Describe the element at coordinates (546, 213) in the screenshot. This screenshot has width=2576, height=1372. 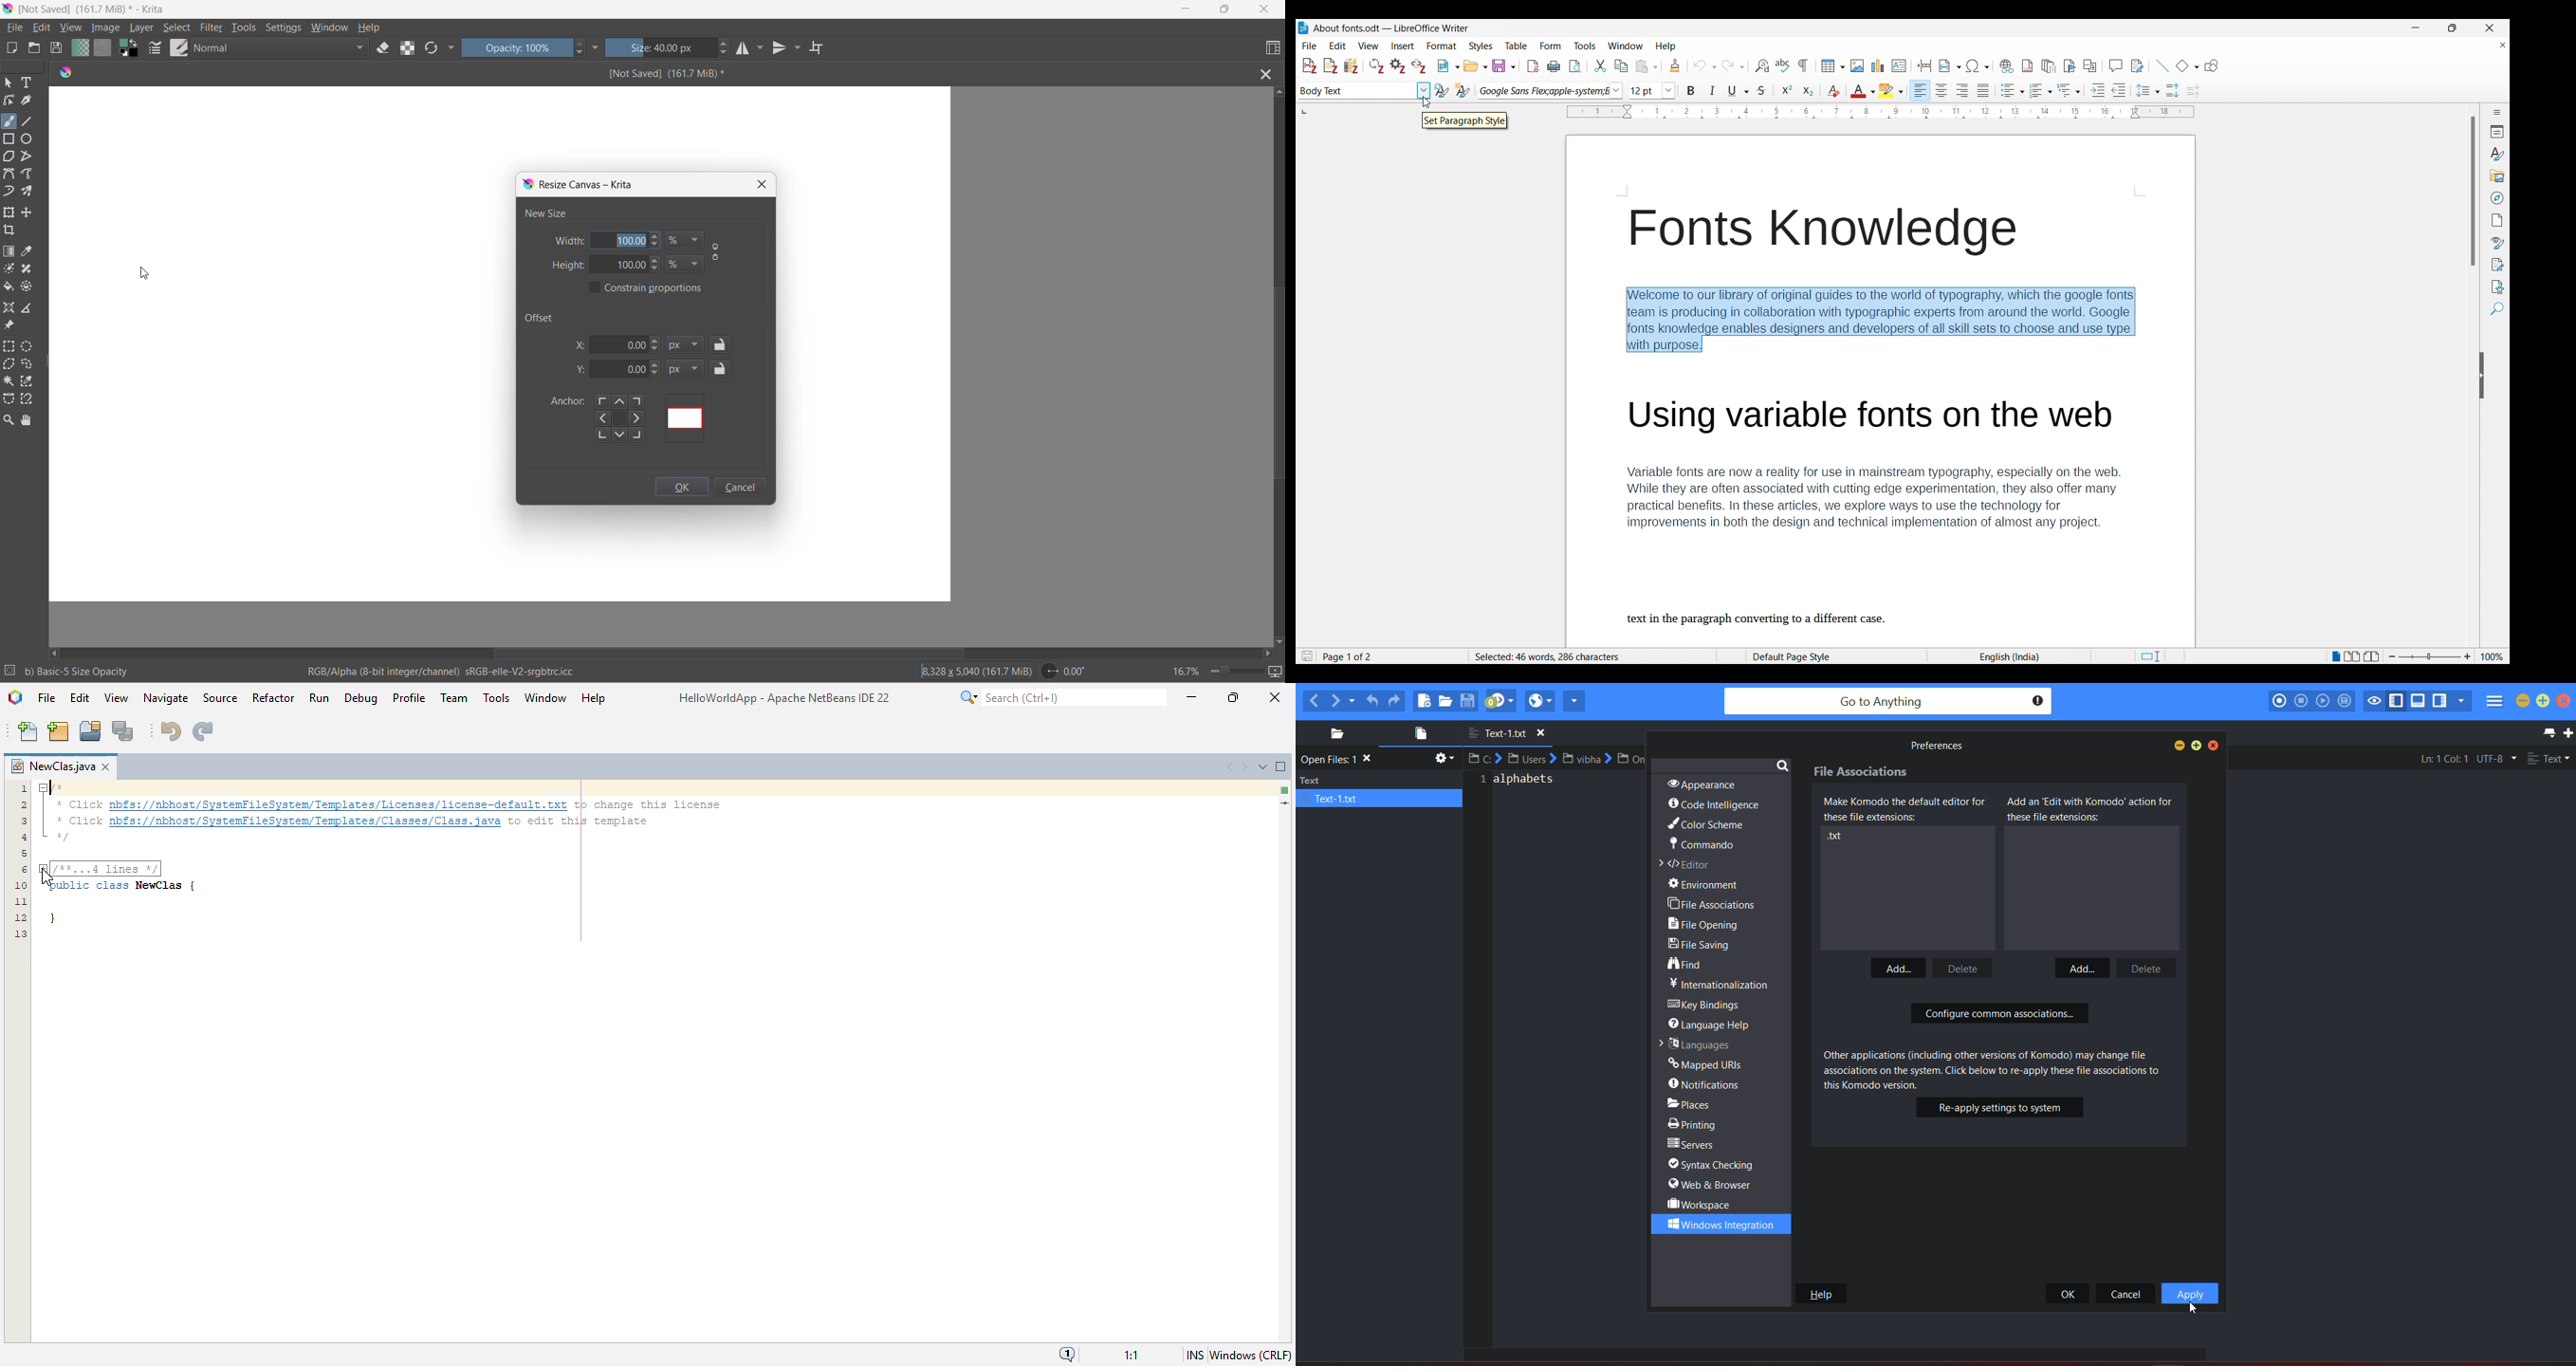
I see `new size` at that location.